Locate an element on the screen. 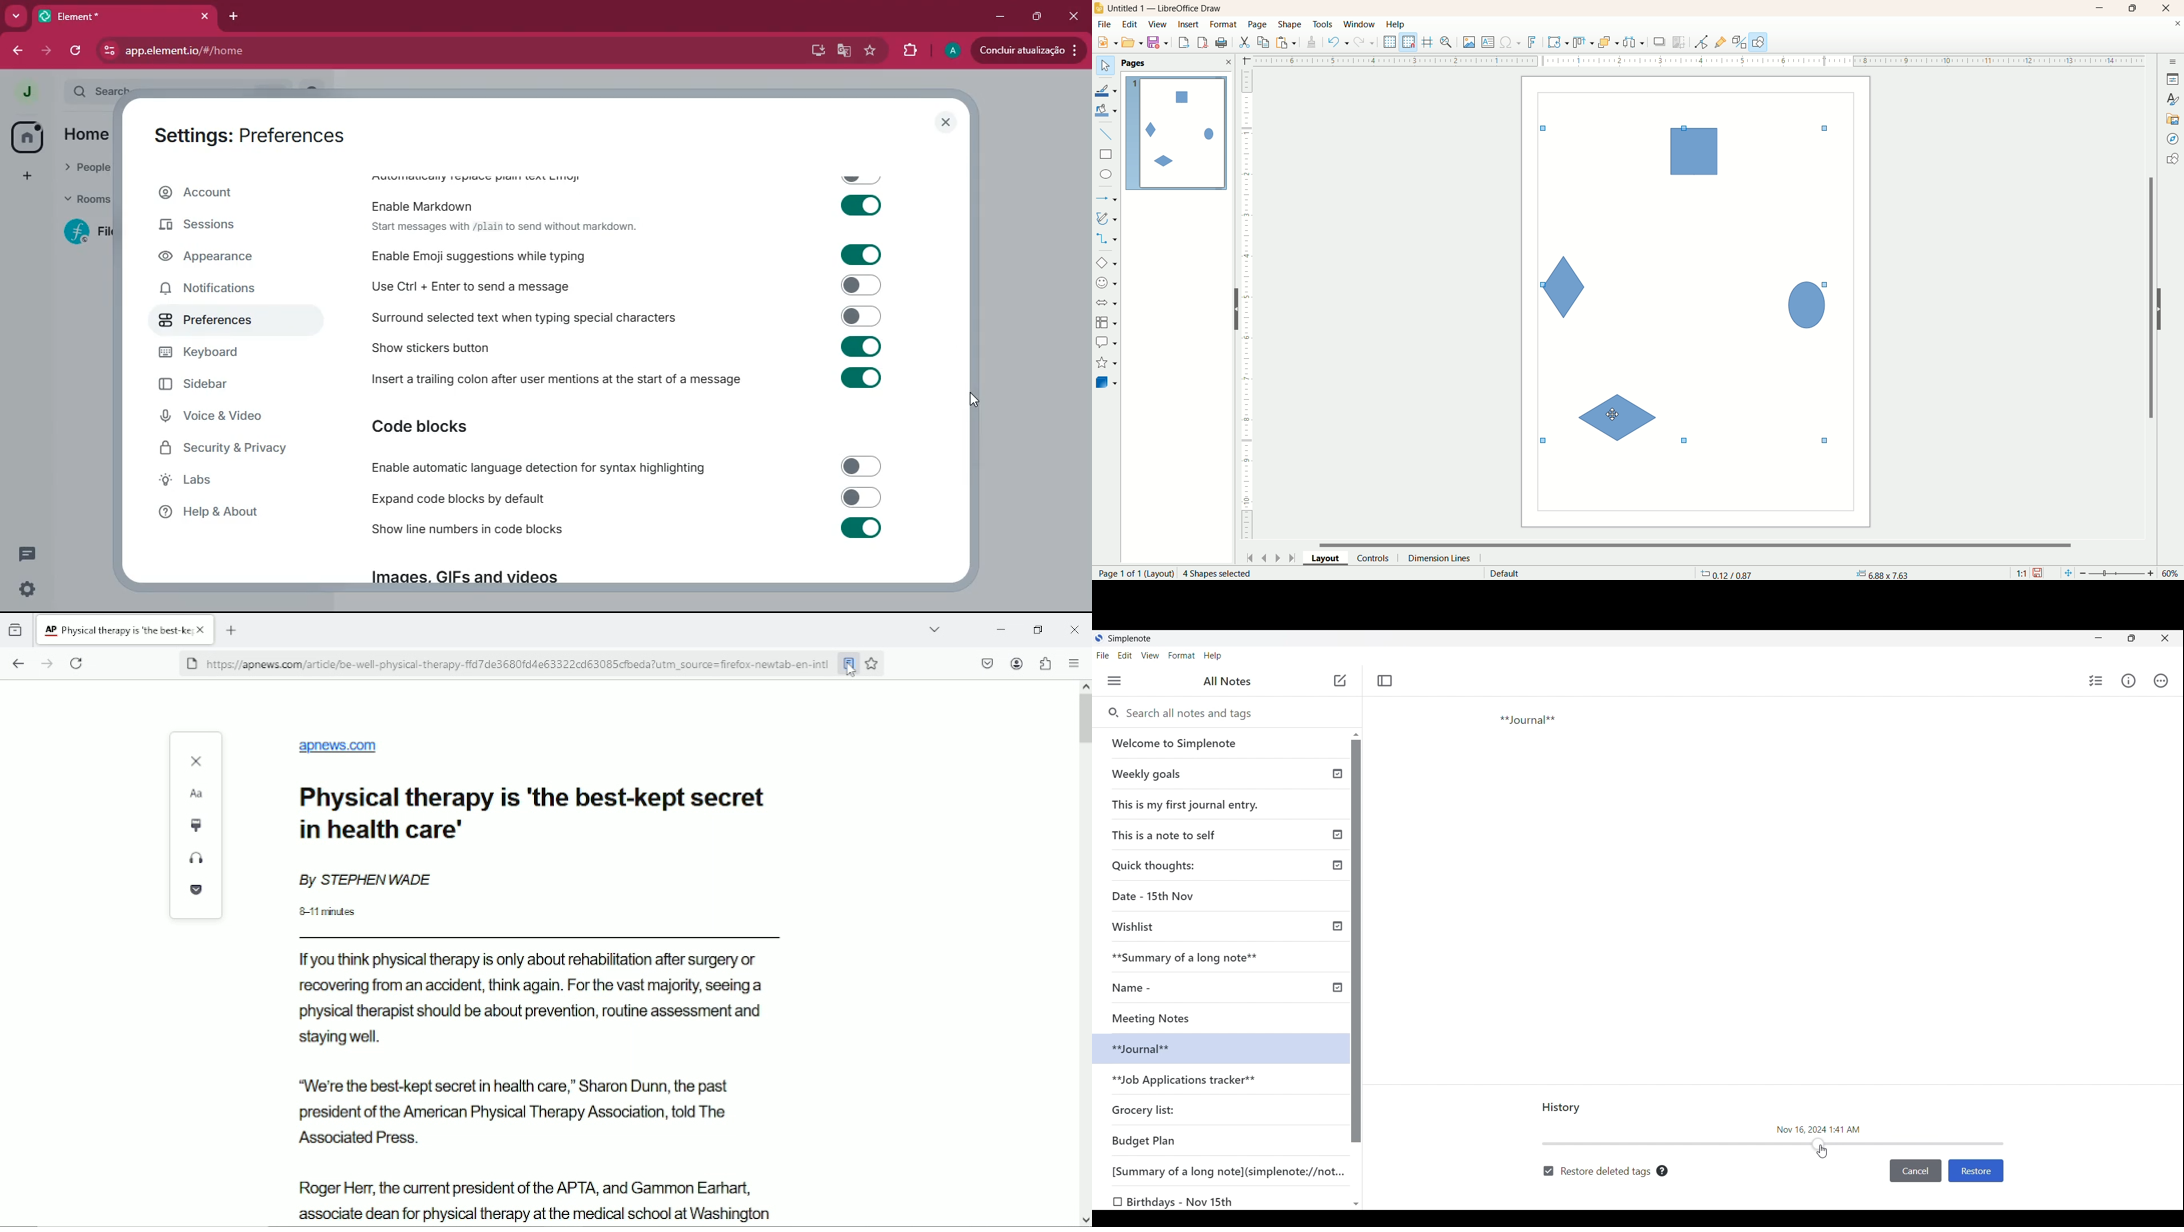 The image size is (2184, 1232). new is located at coordinates (1105, 43).